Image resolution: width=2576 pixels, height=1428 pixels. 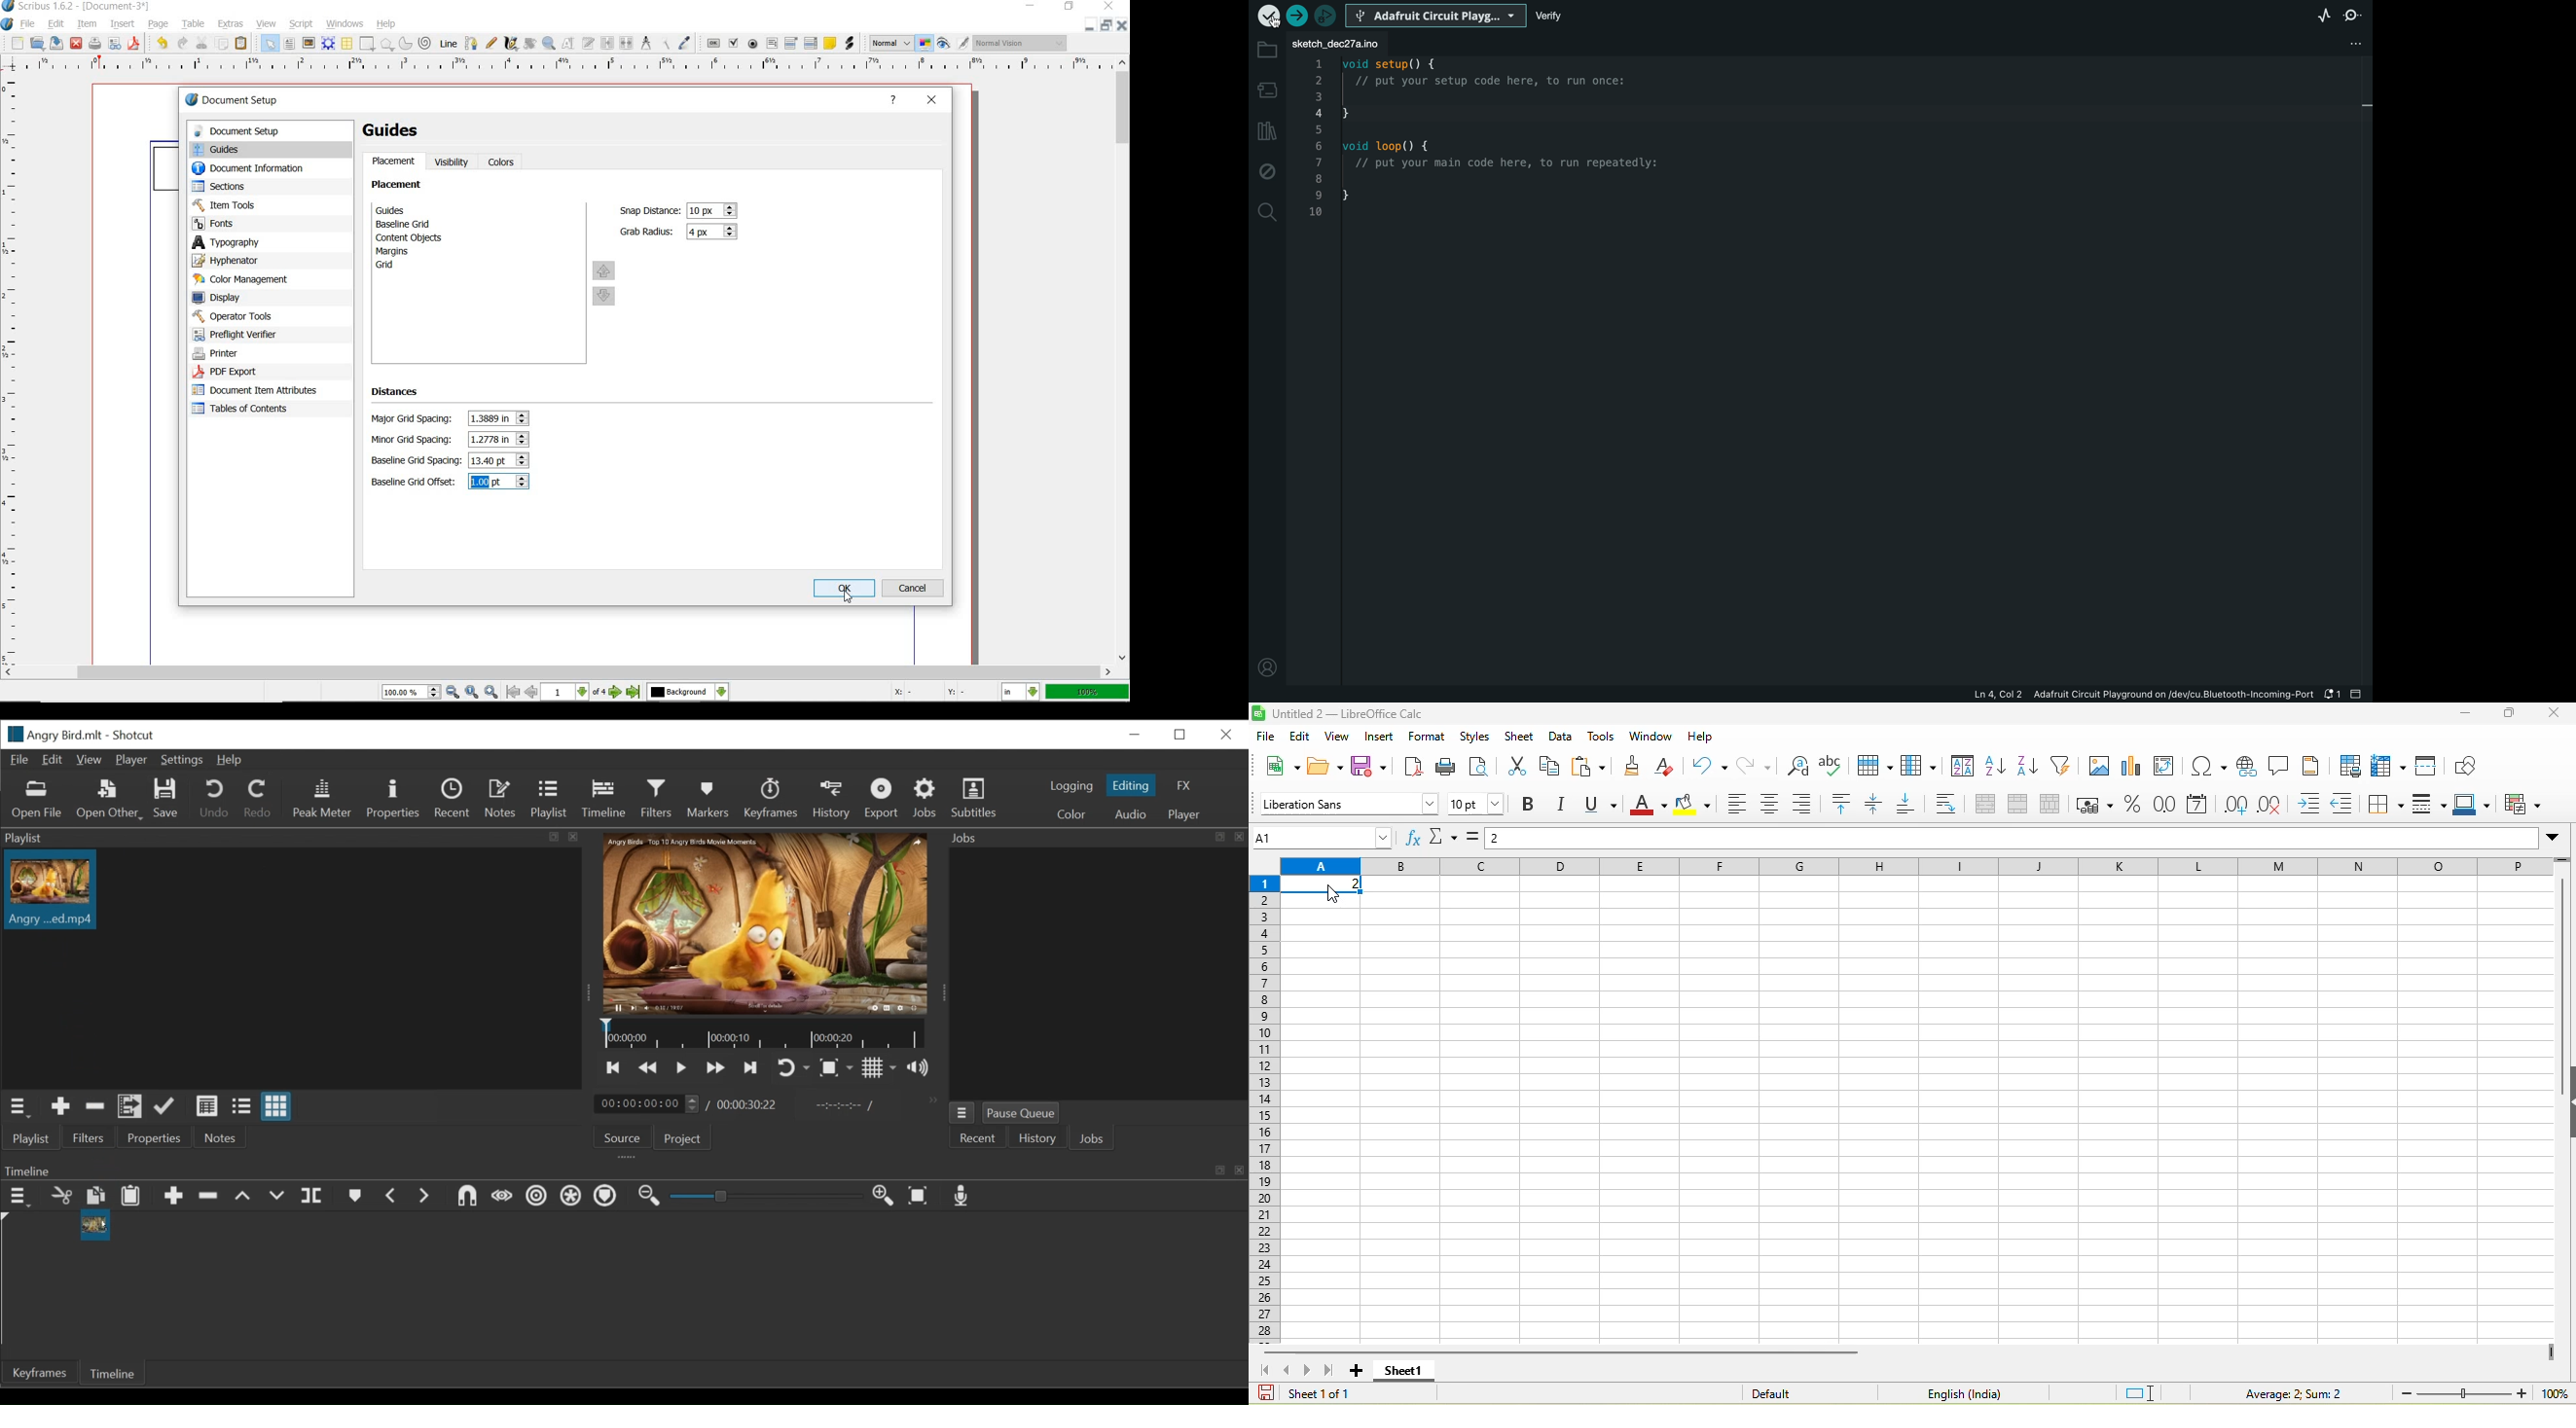 I want to click on typography, so click(x=271, y=242).